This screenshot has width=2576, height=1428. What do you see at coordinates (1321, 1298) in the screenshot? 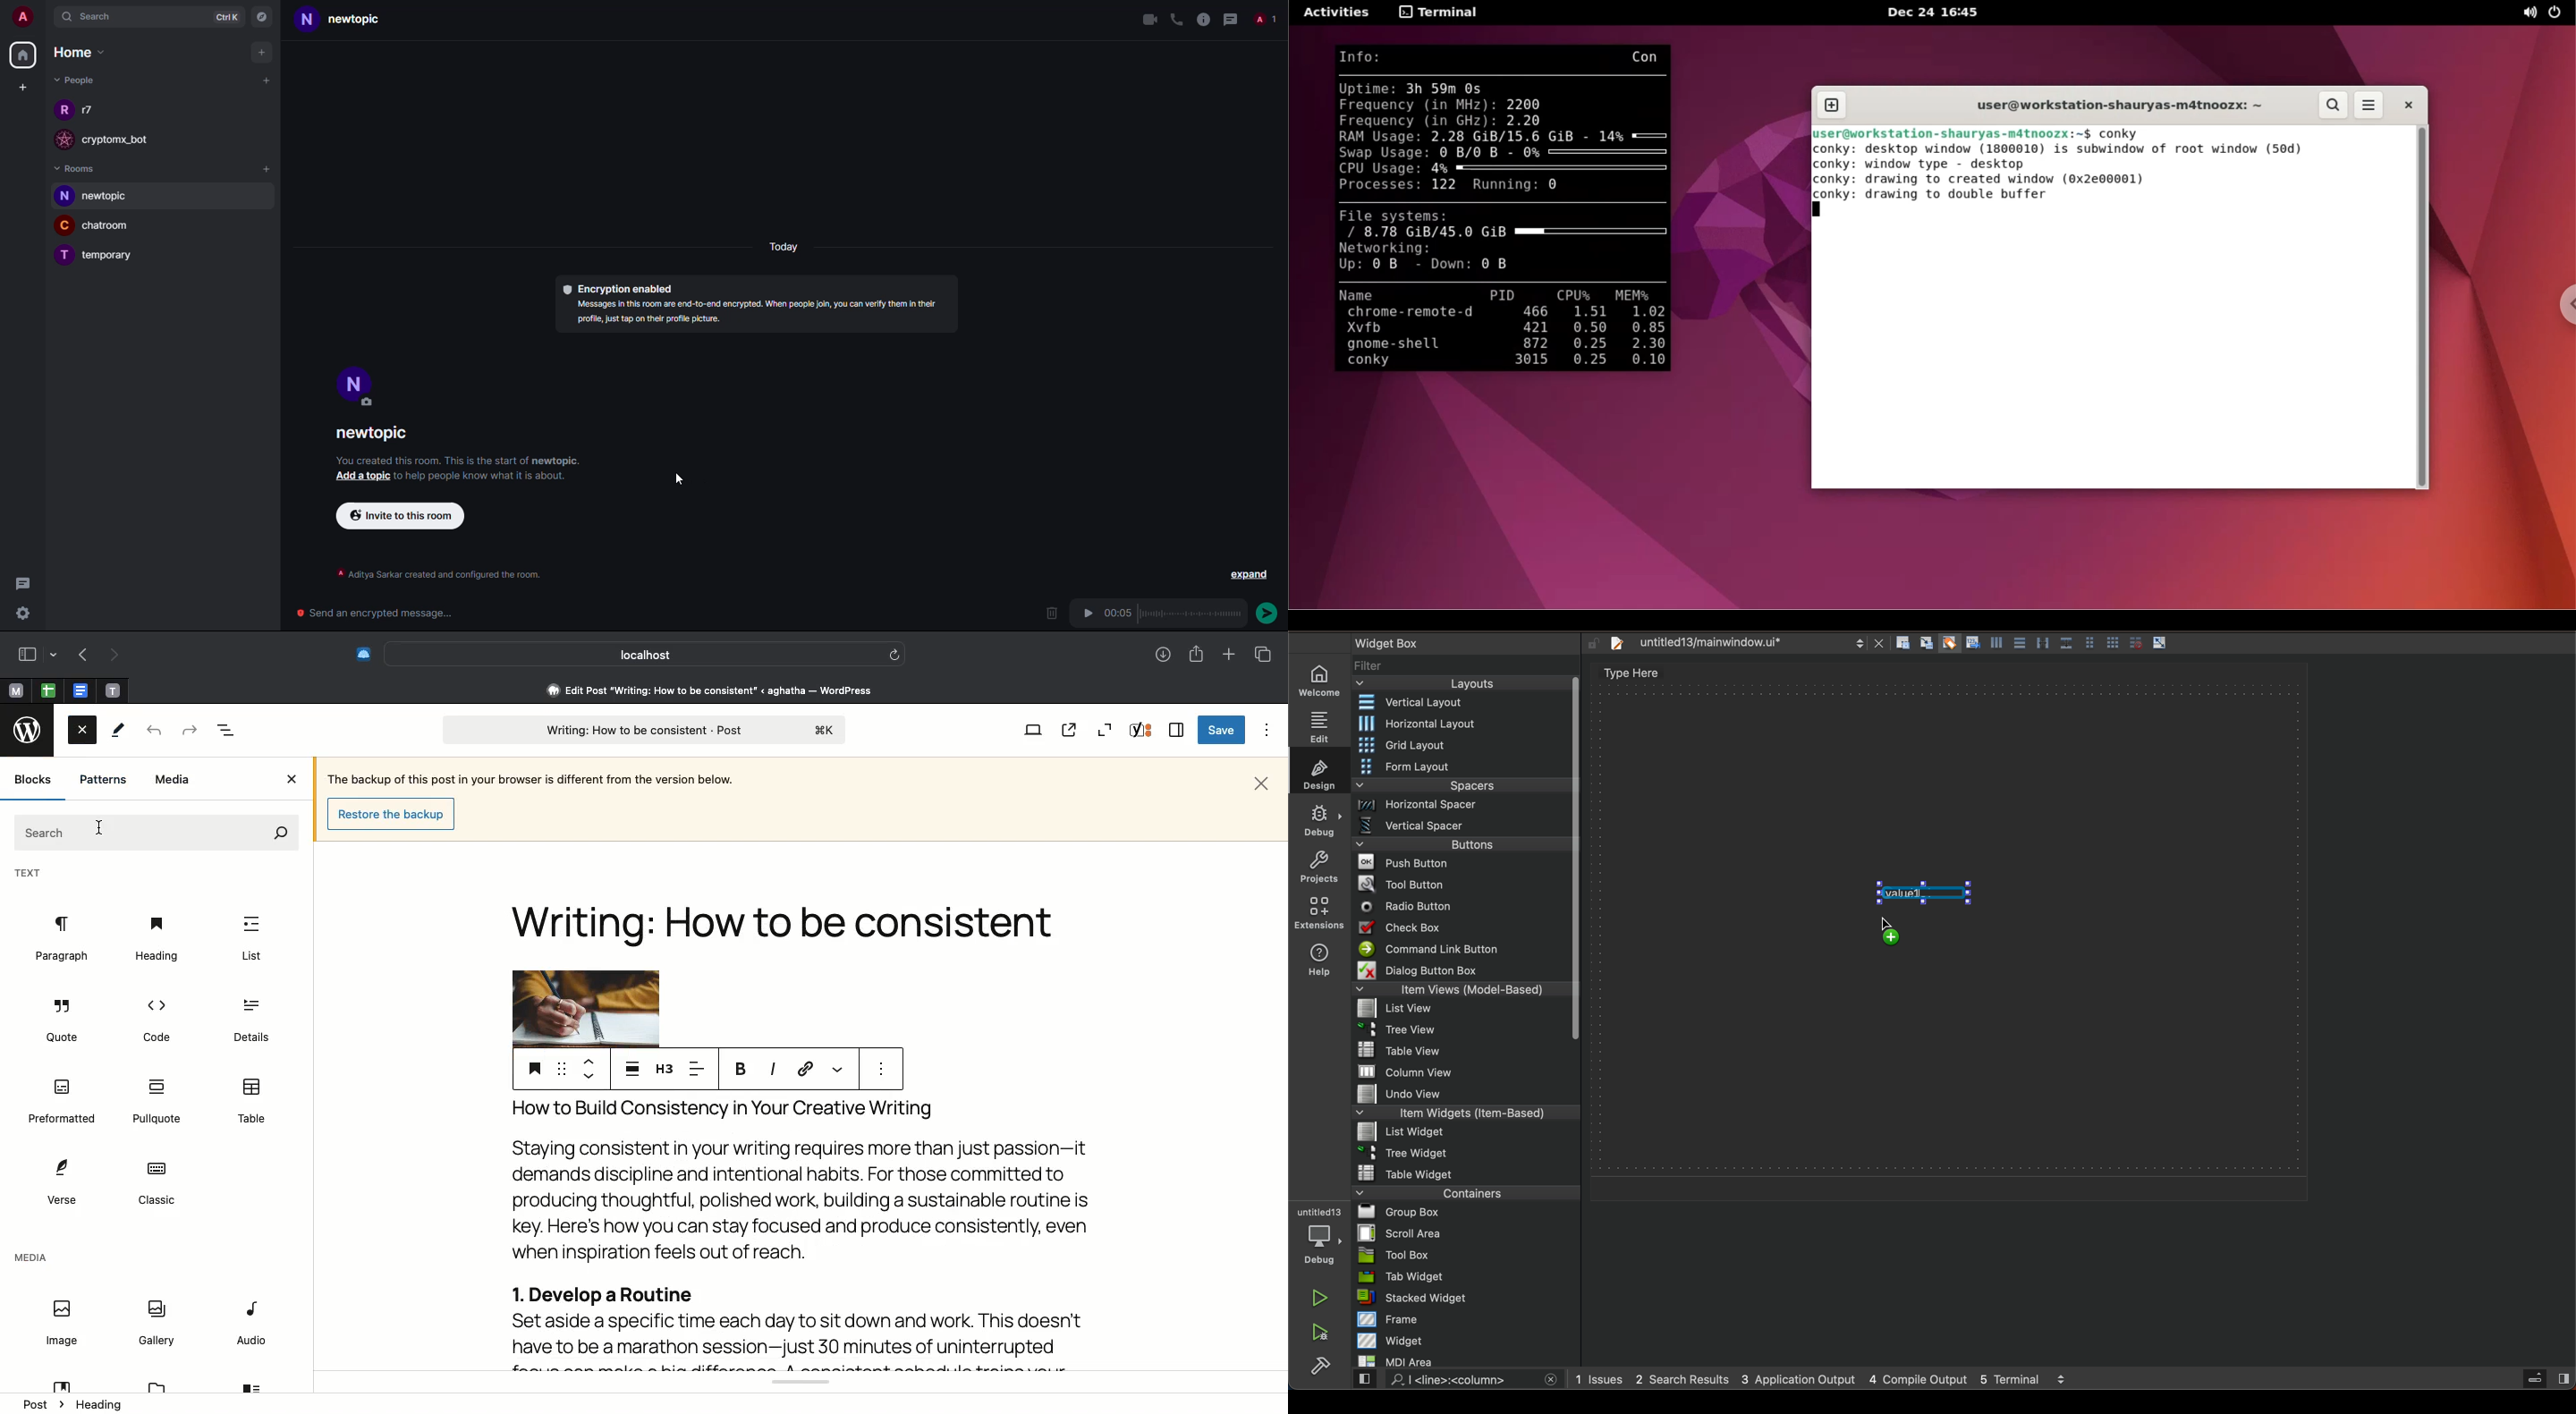
I see `run` at bounding box center [1321, 1298].